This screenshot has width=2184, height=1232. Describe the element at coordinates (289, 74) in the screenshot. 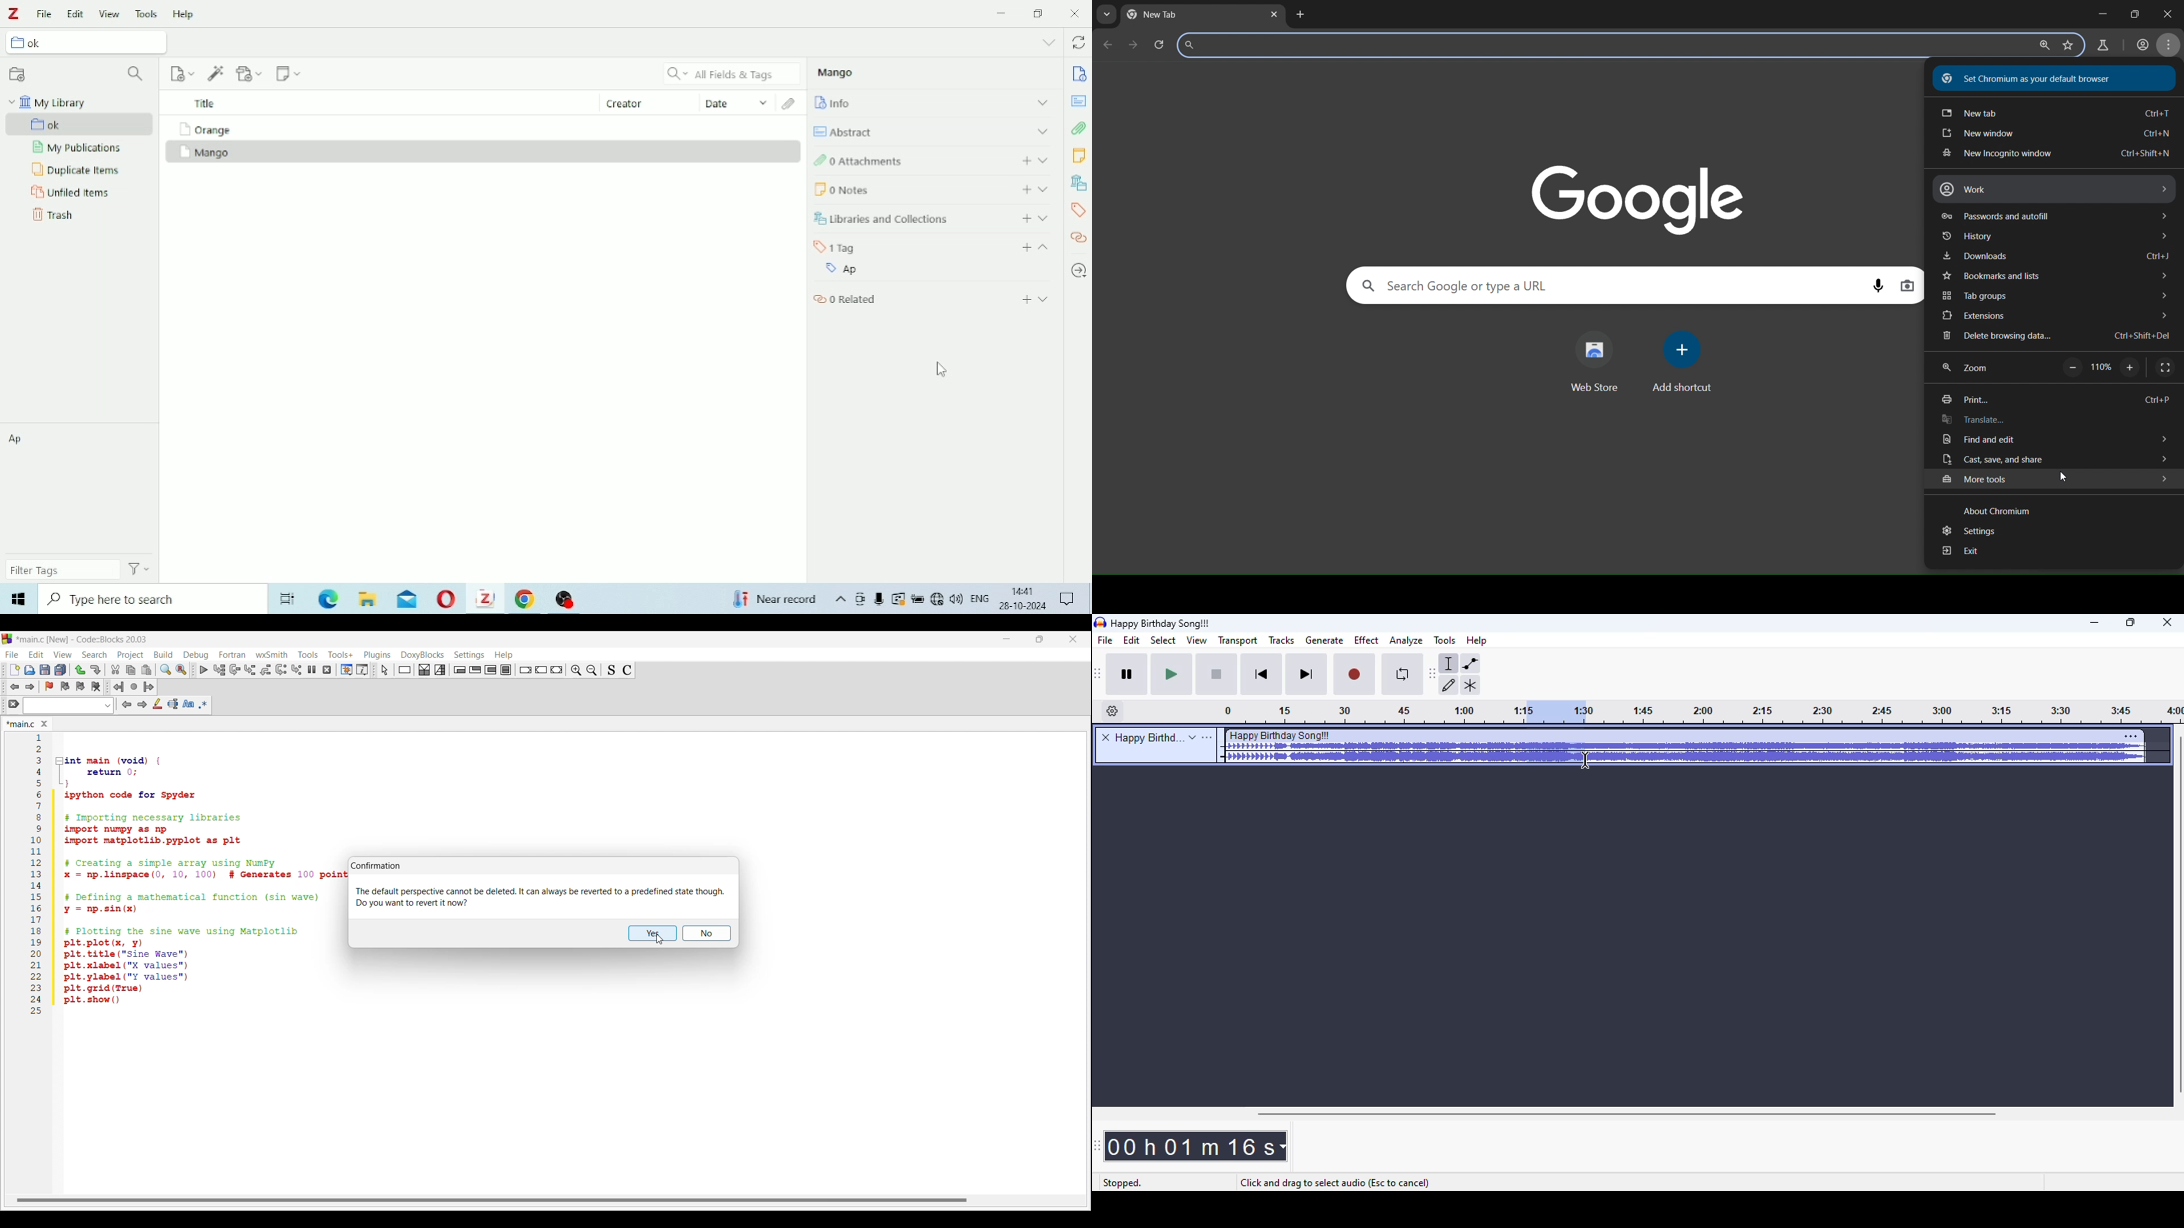

I see `New Note` at that location.